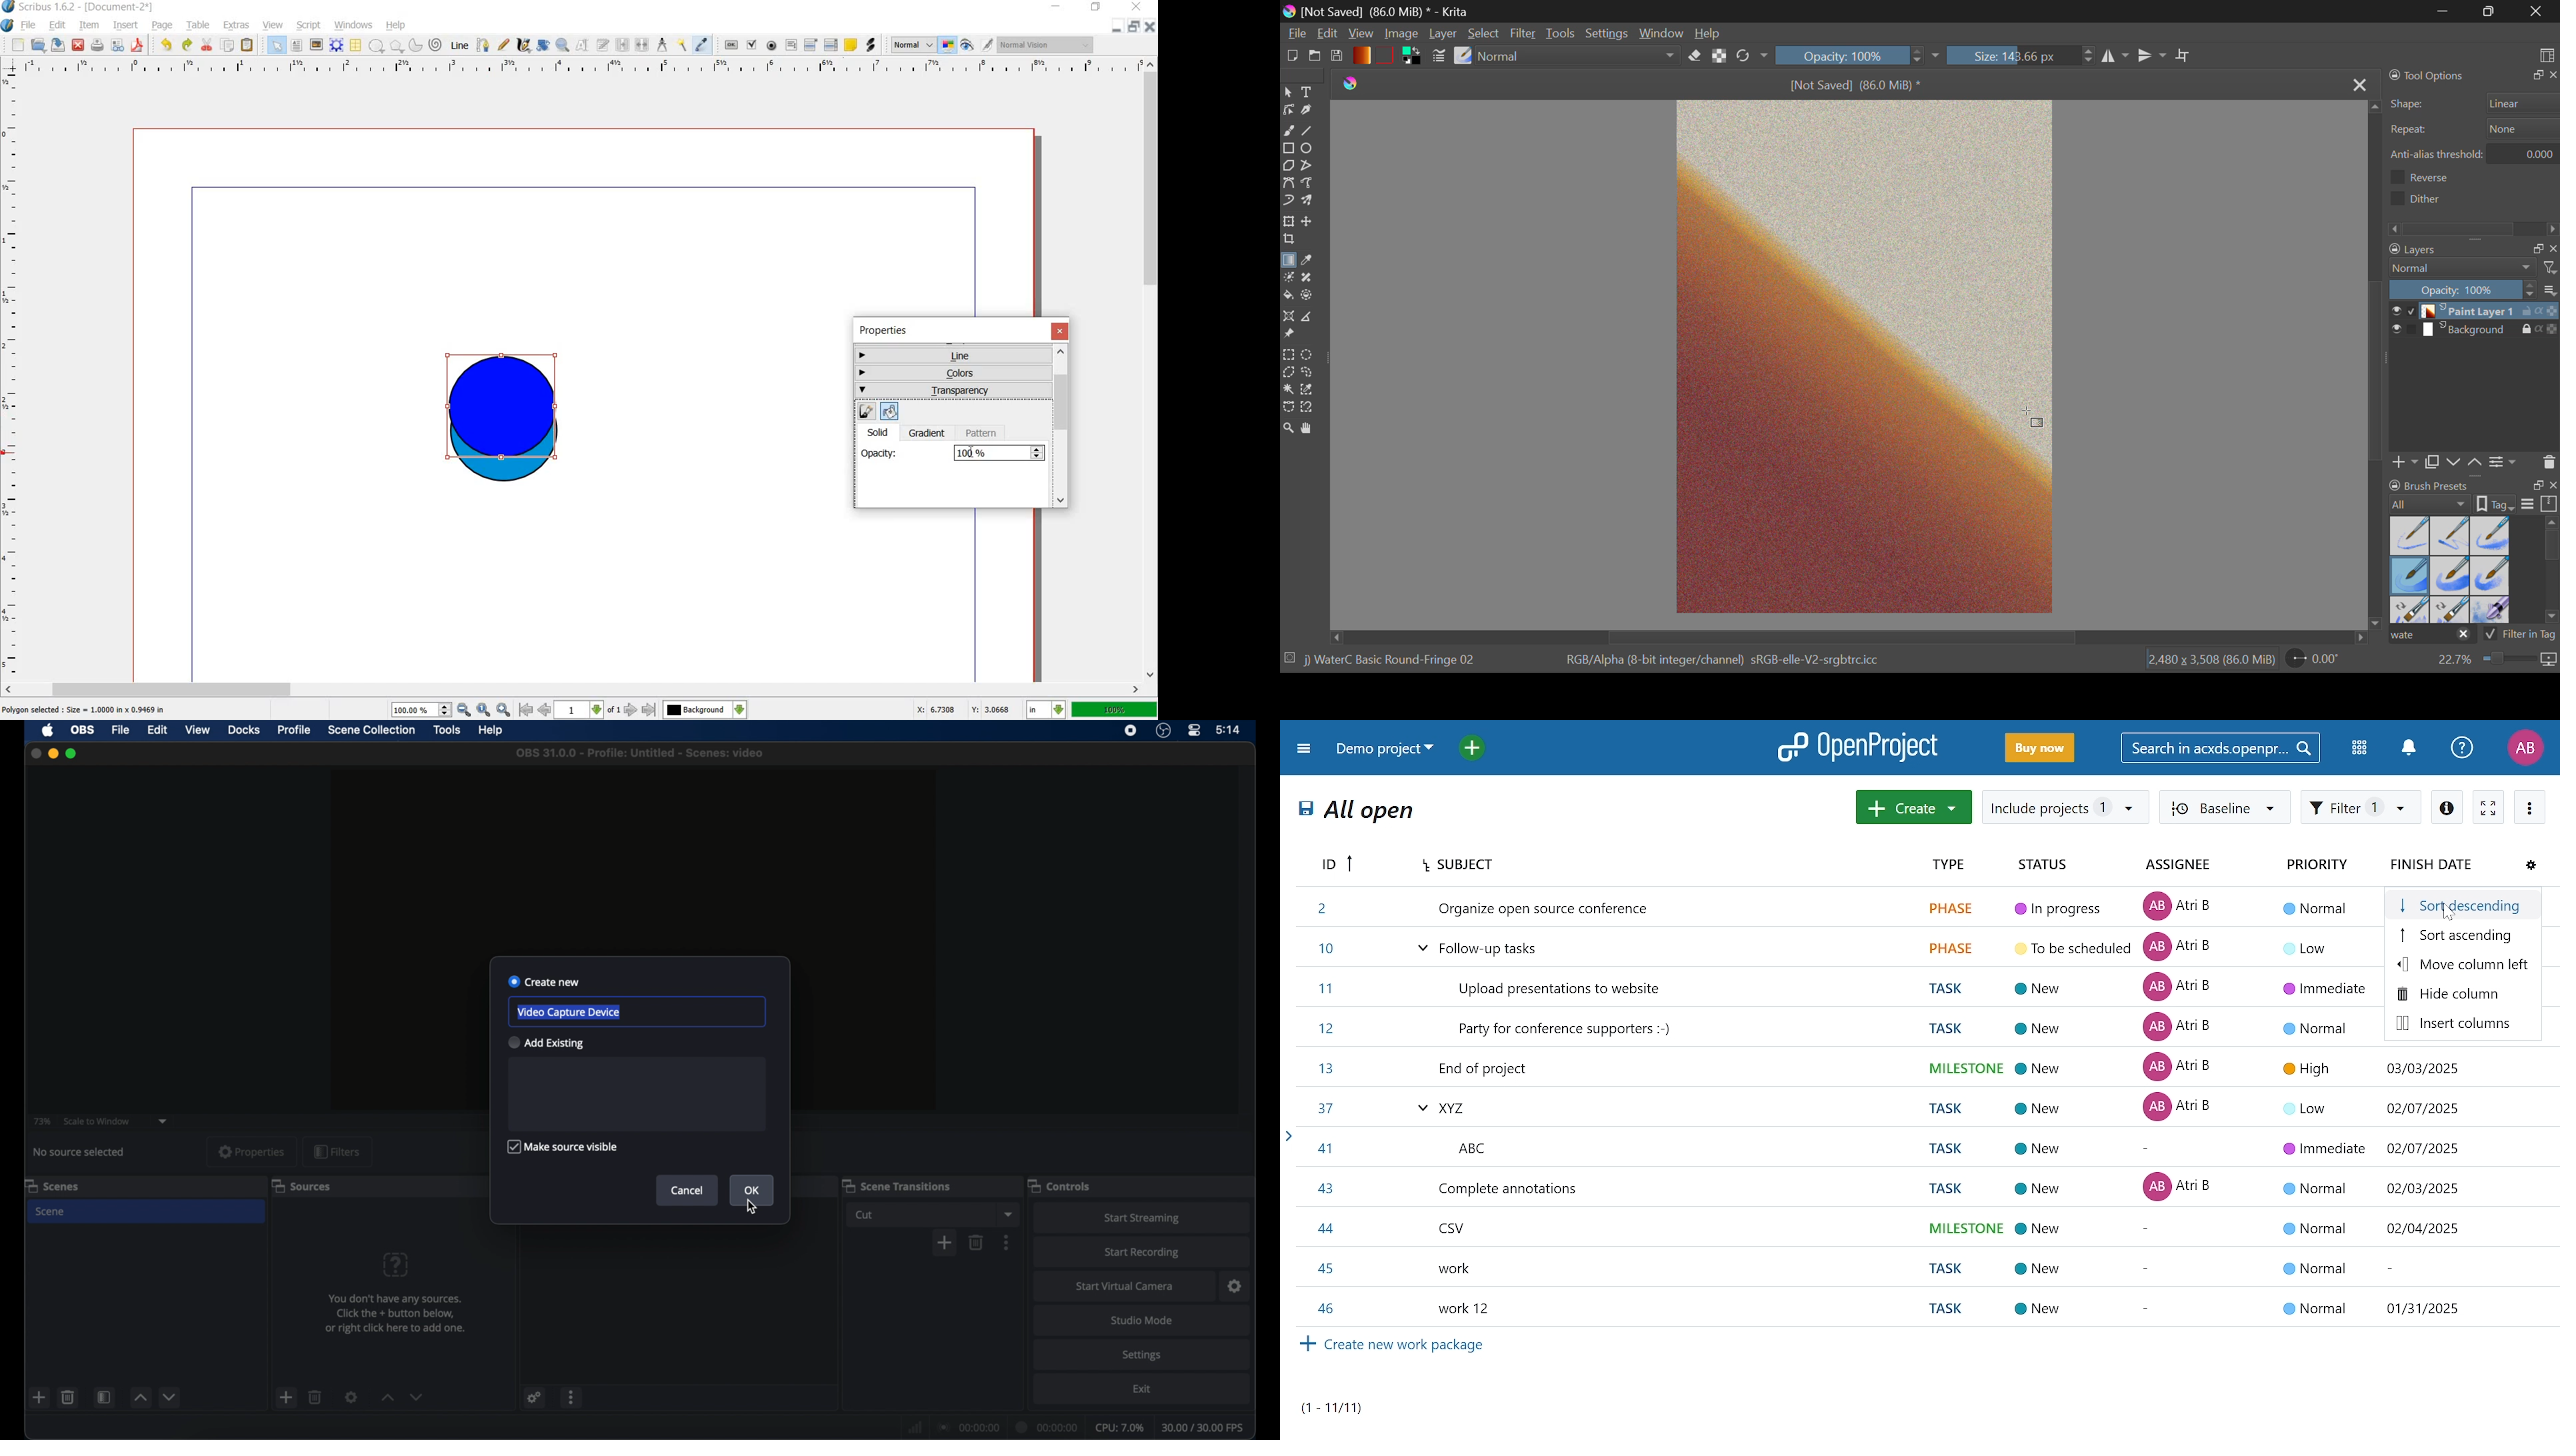 The image size is (2576, 1456). What do you see at coordinates (888, 410) in the screenshot?
I see `edit fill color properties` at bounding box center [888, 410].